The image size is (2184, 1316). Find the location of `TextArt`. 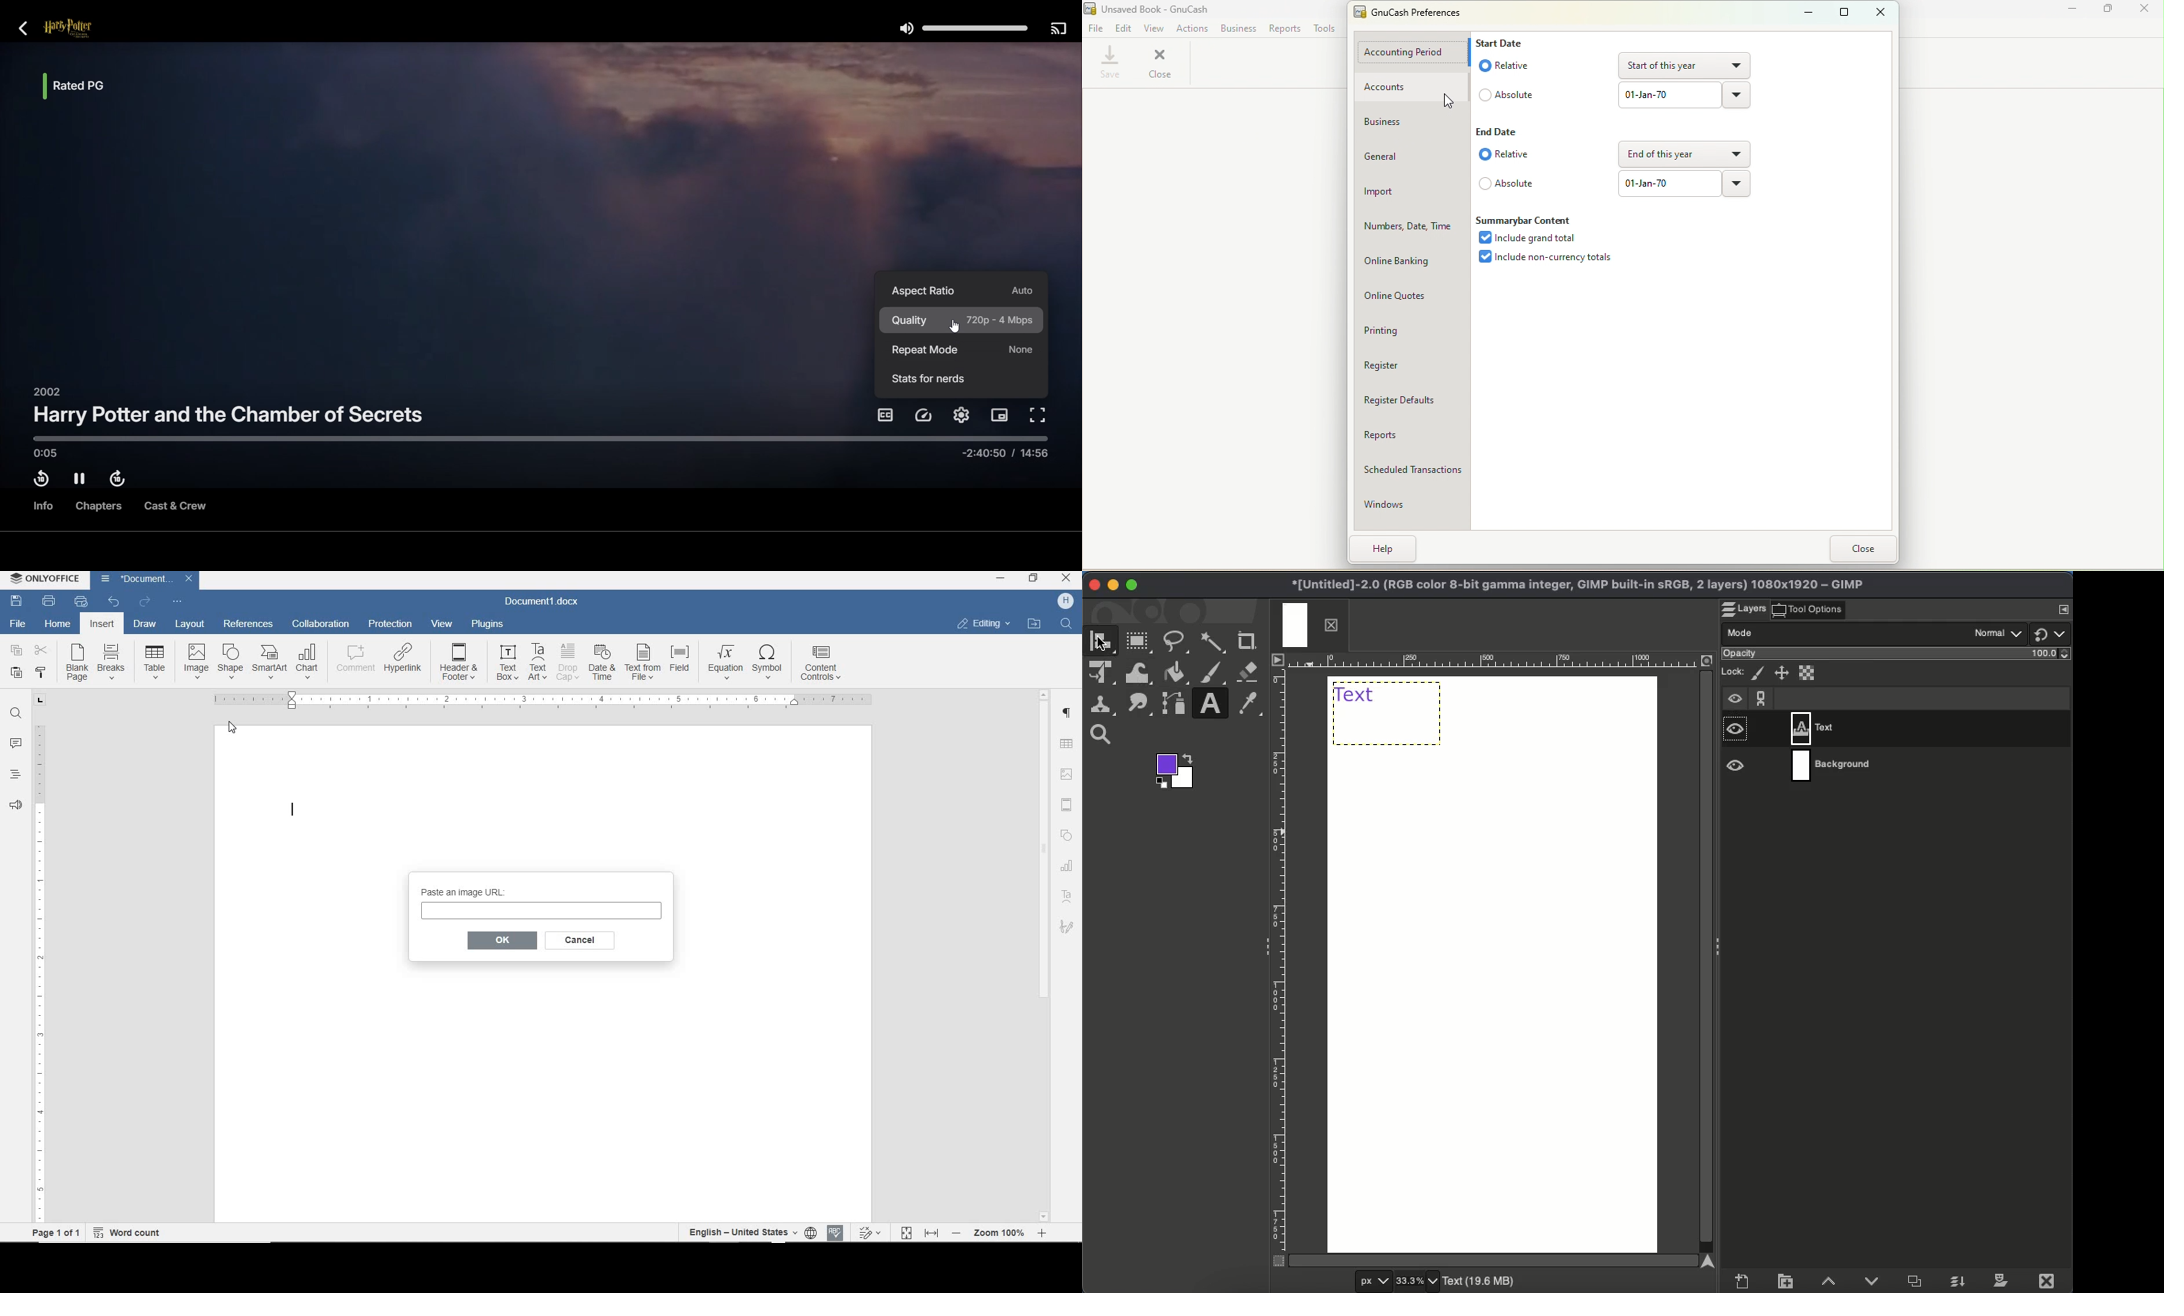

TextArt is located at coordinates (538, 664).